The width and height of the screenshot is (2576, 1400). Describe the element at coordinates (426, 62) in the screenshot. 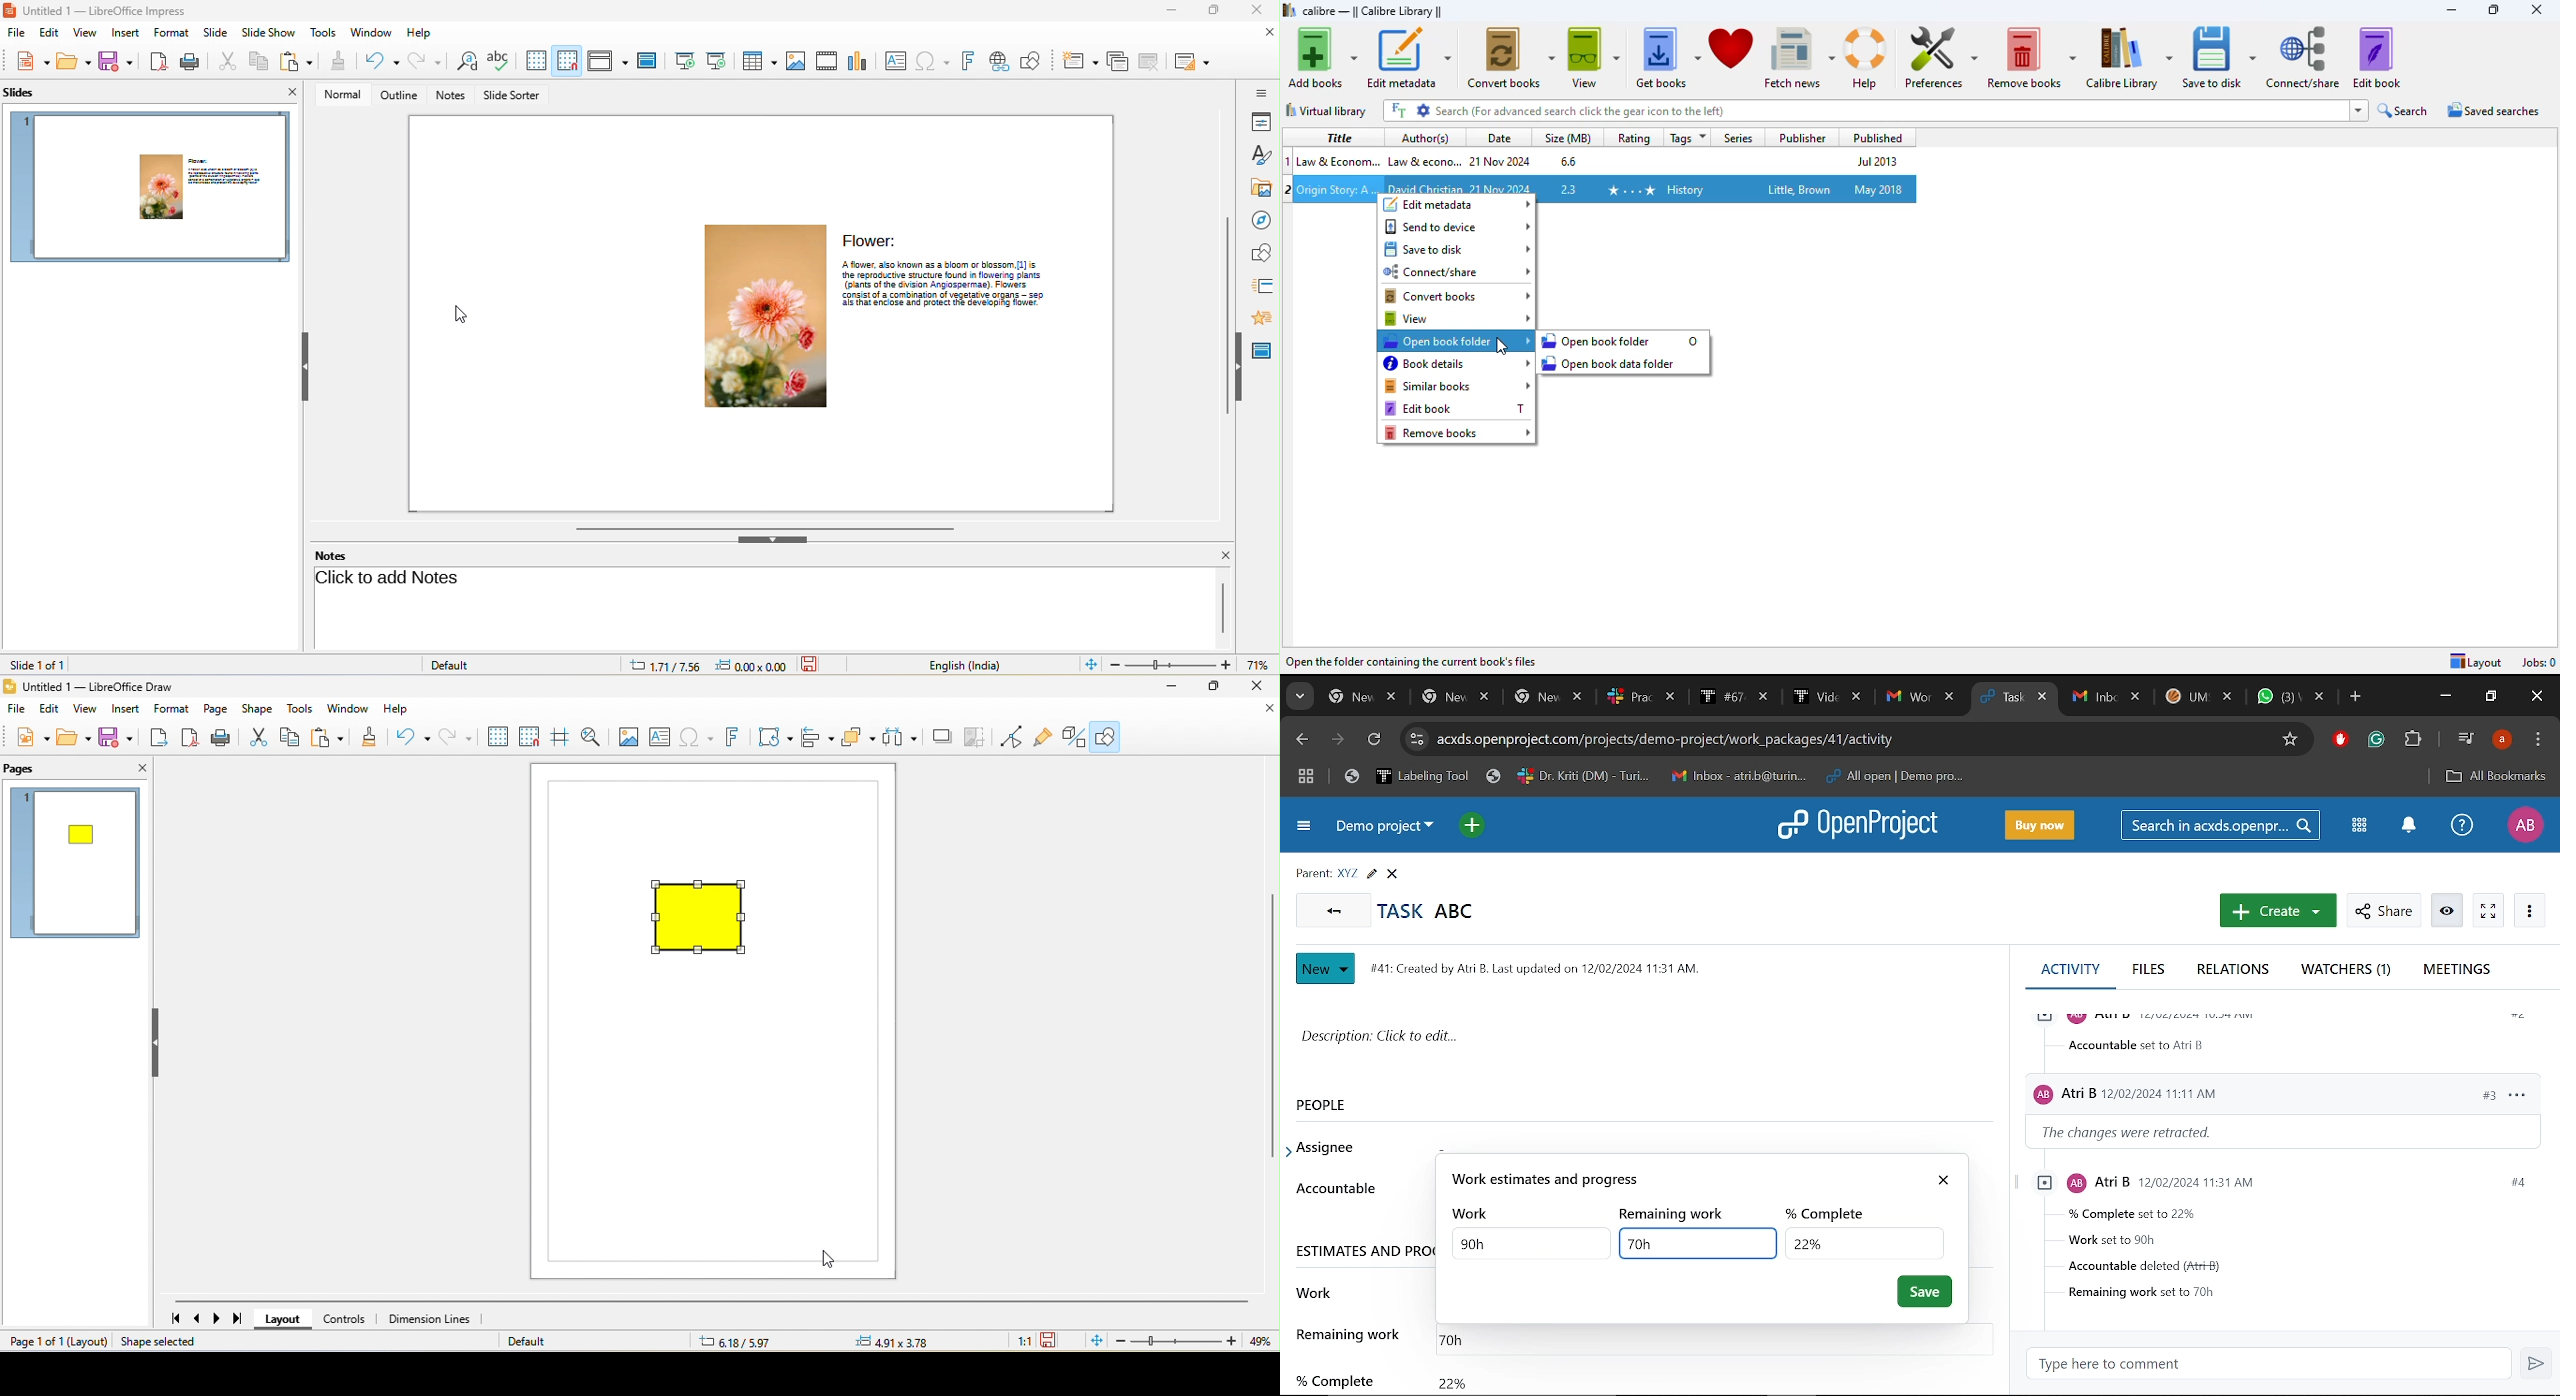

I see `redo` at that location.